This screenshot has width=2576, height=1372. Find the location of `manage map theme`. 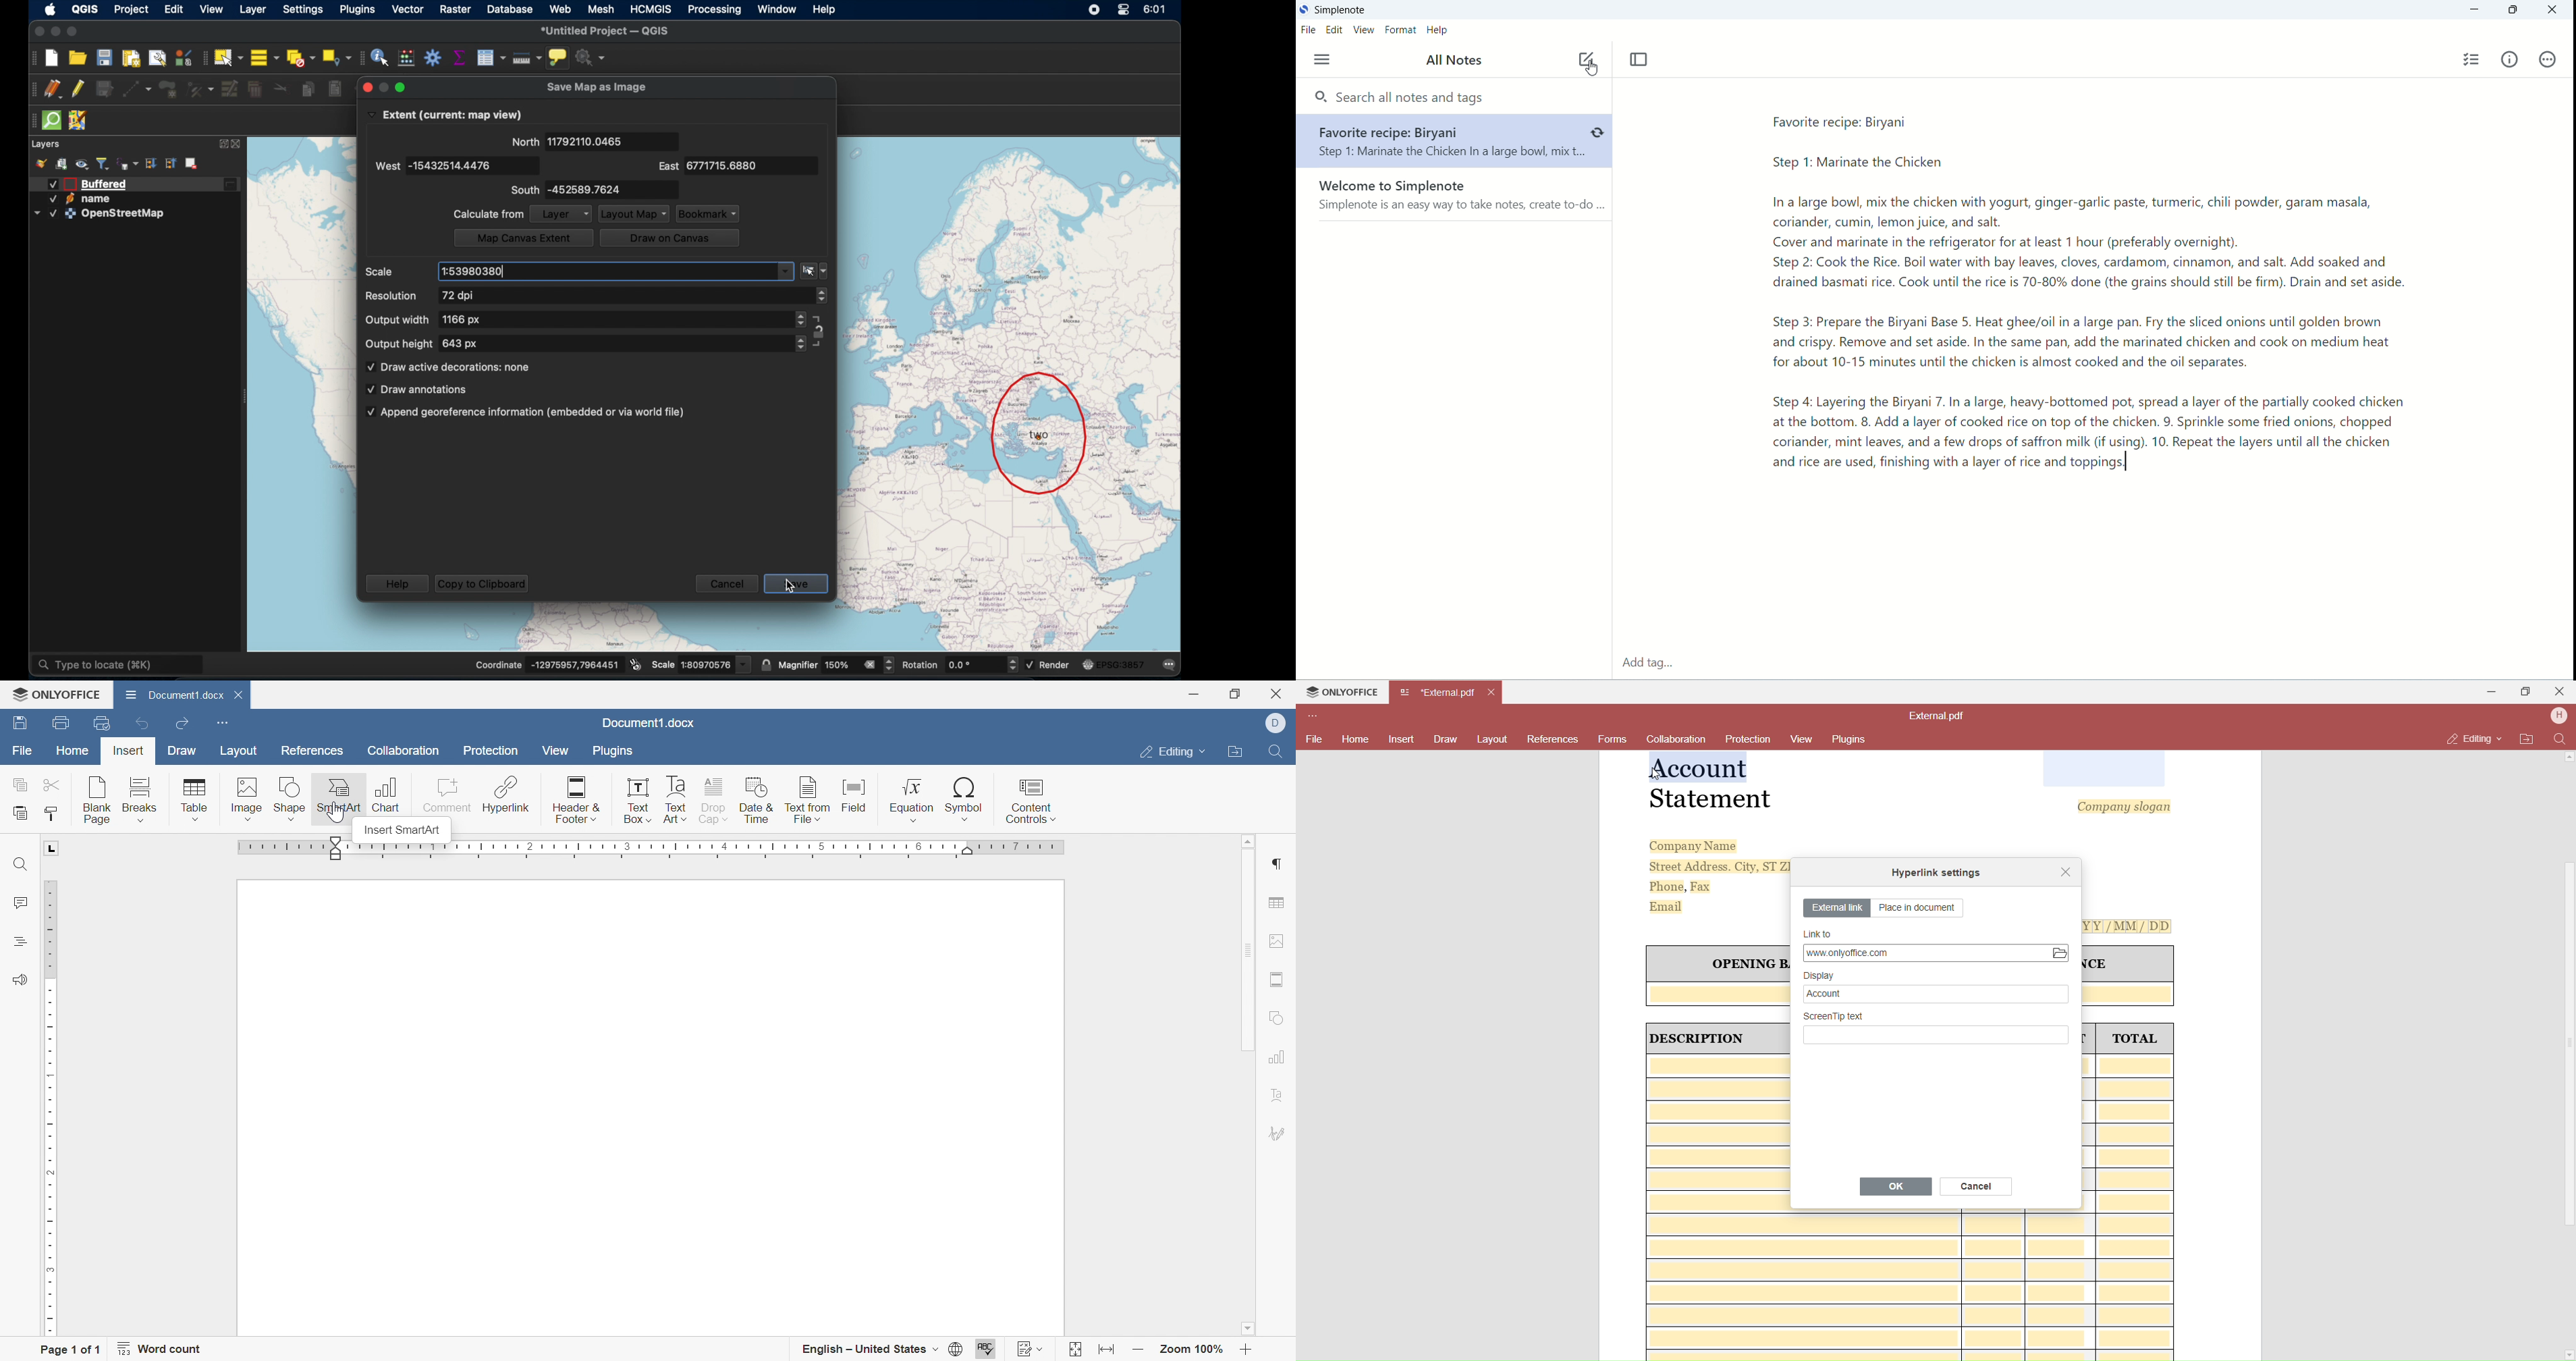

manage map theme is located at coordinates (83, 164).